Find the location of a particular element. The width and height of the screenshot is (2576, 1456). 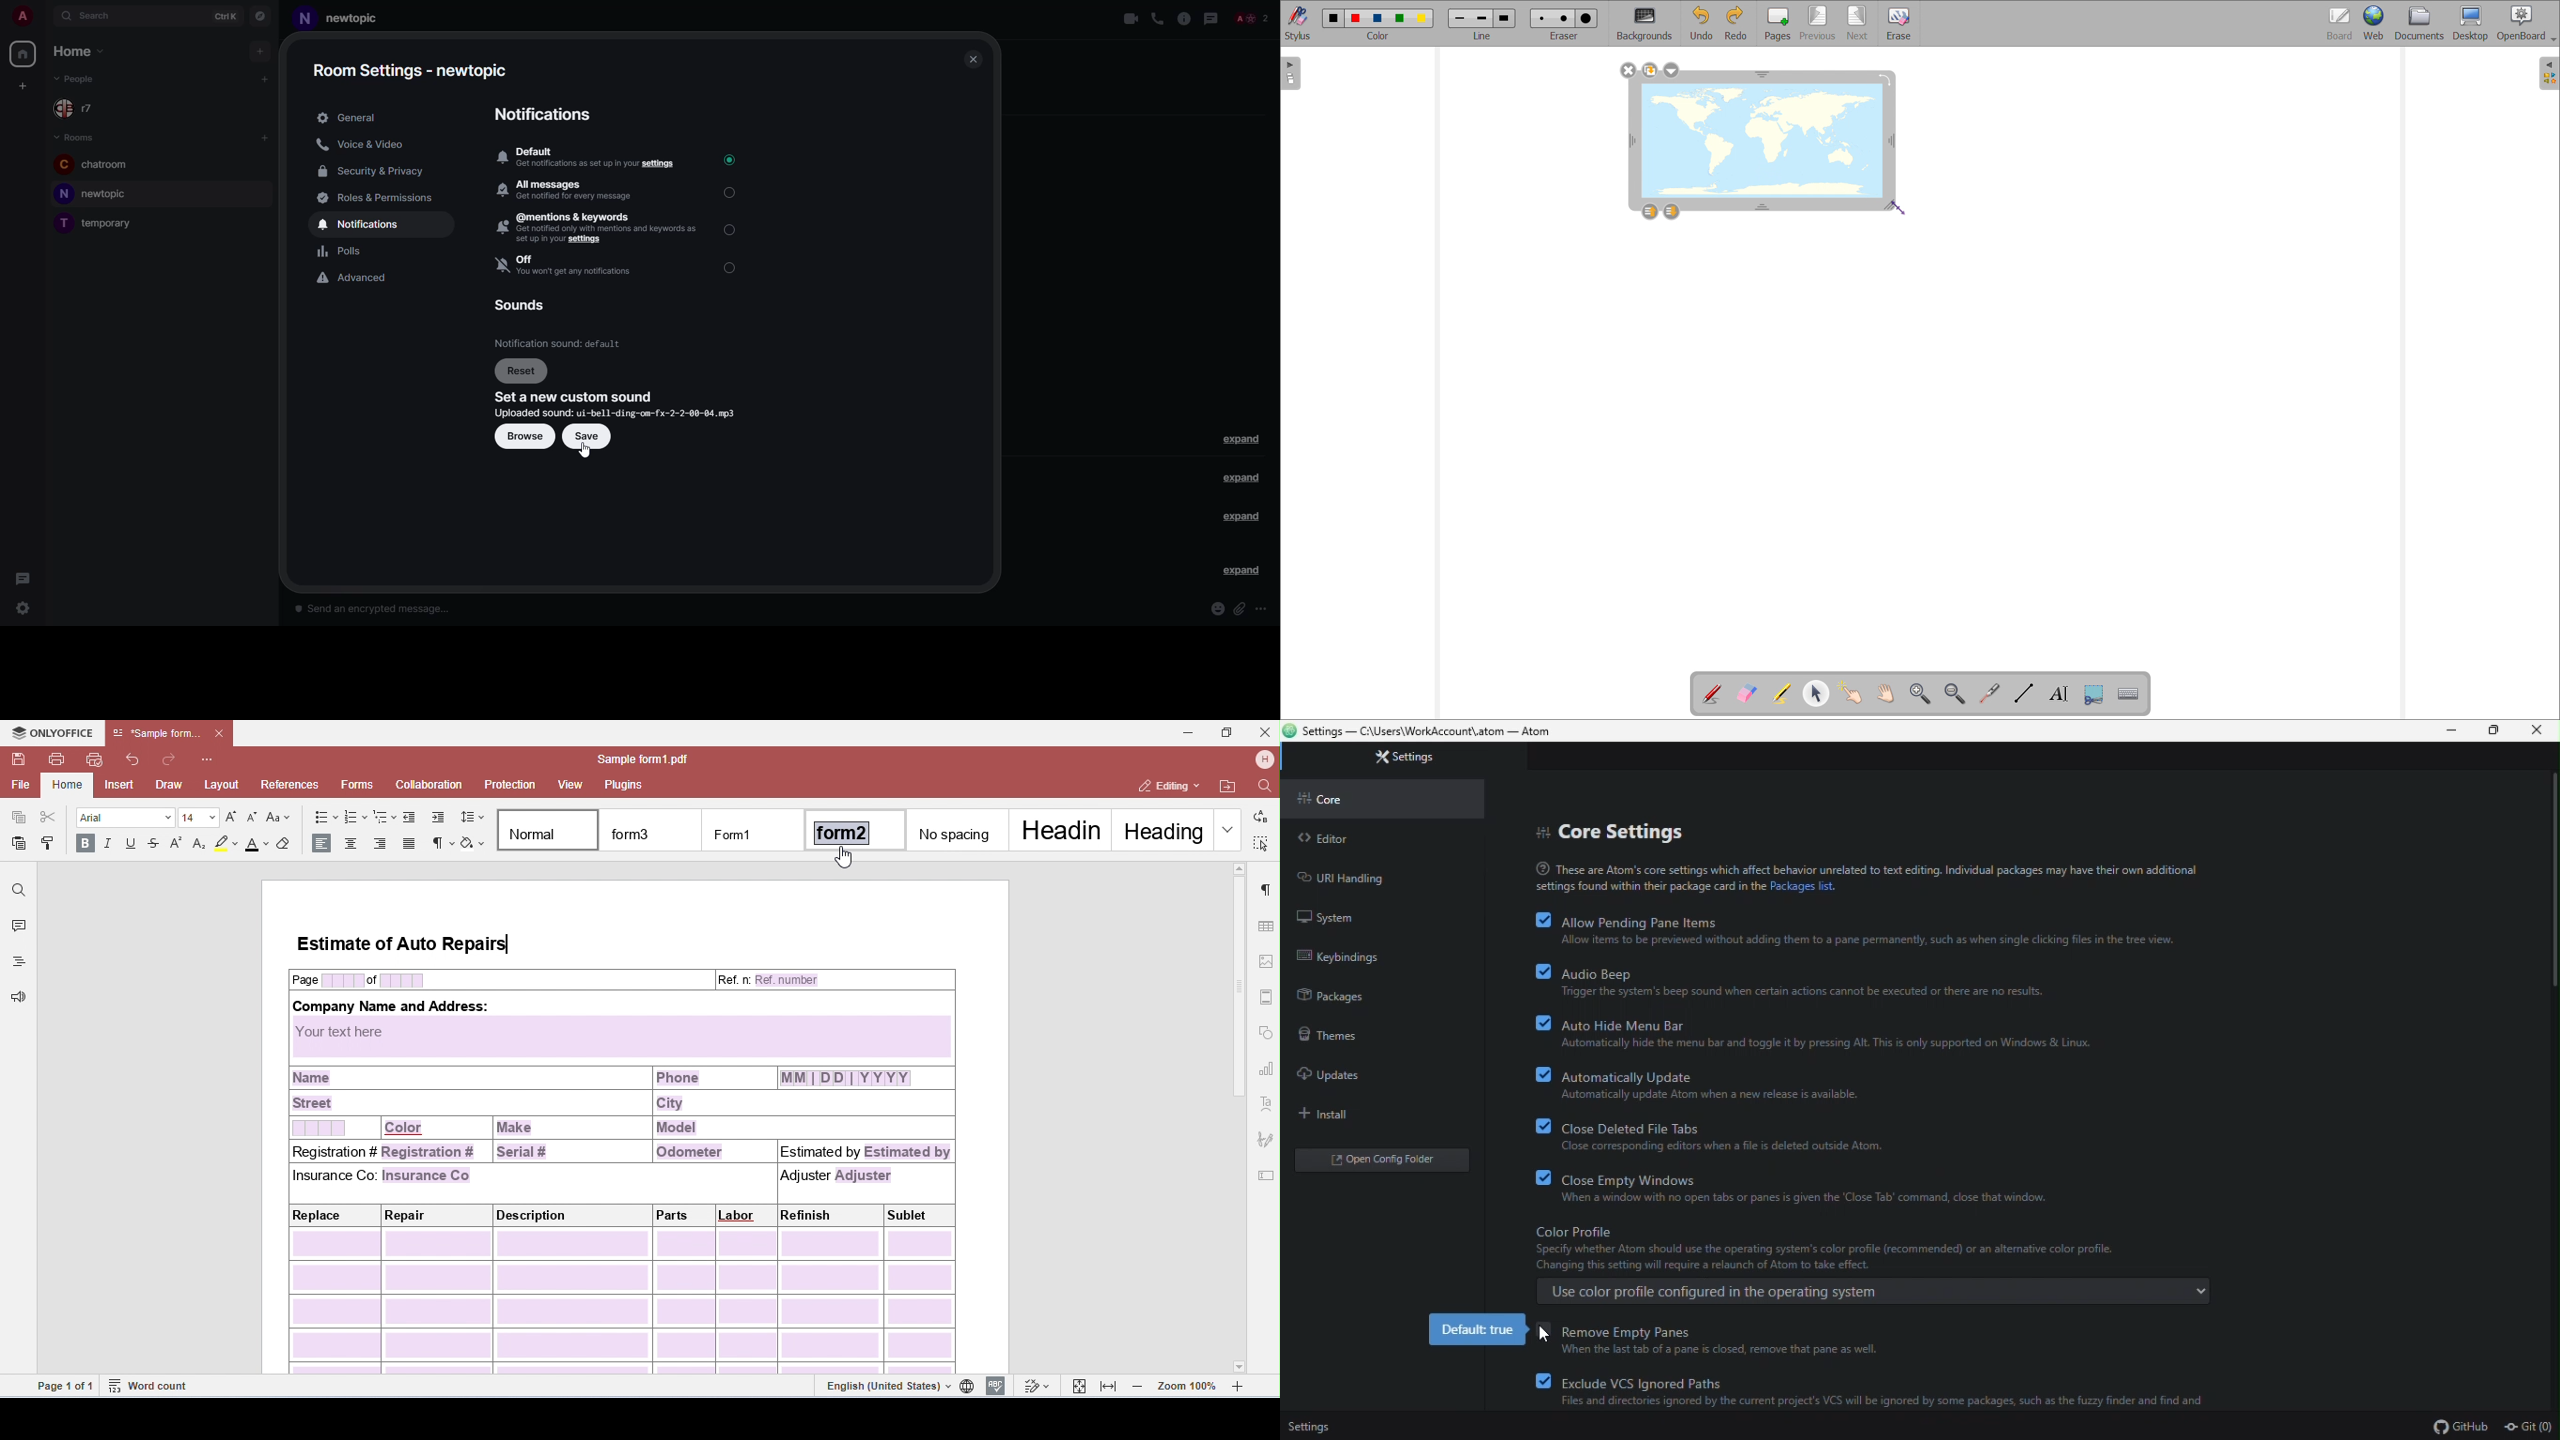

Git (0) is located at coordinates (2527, 1428).